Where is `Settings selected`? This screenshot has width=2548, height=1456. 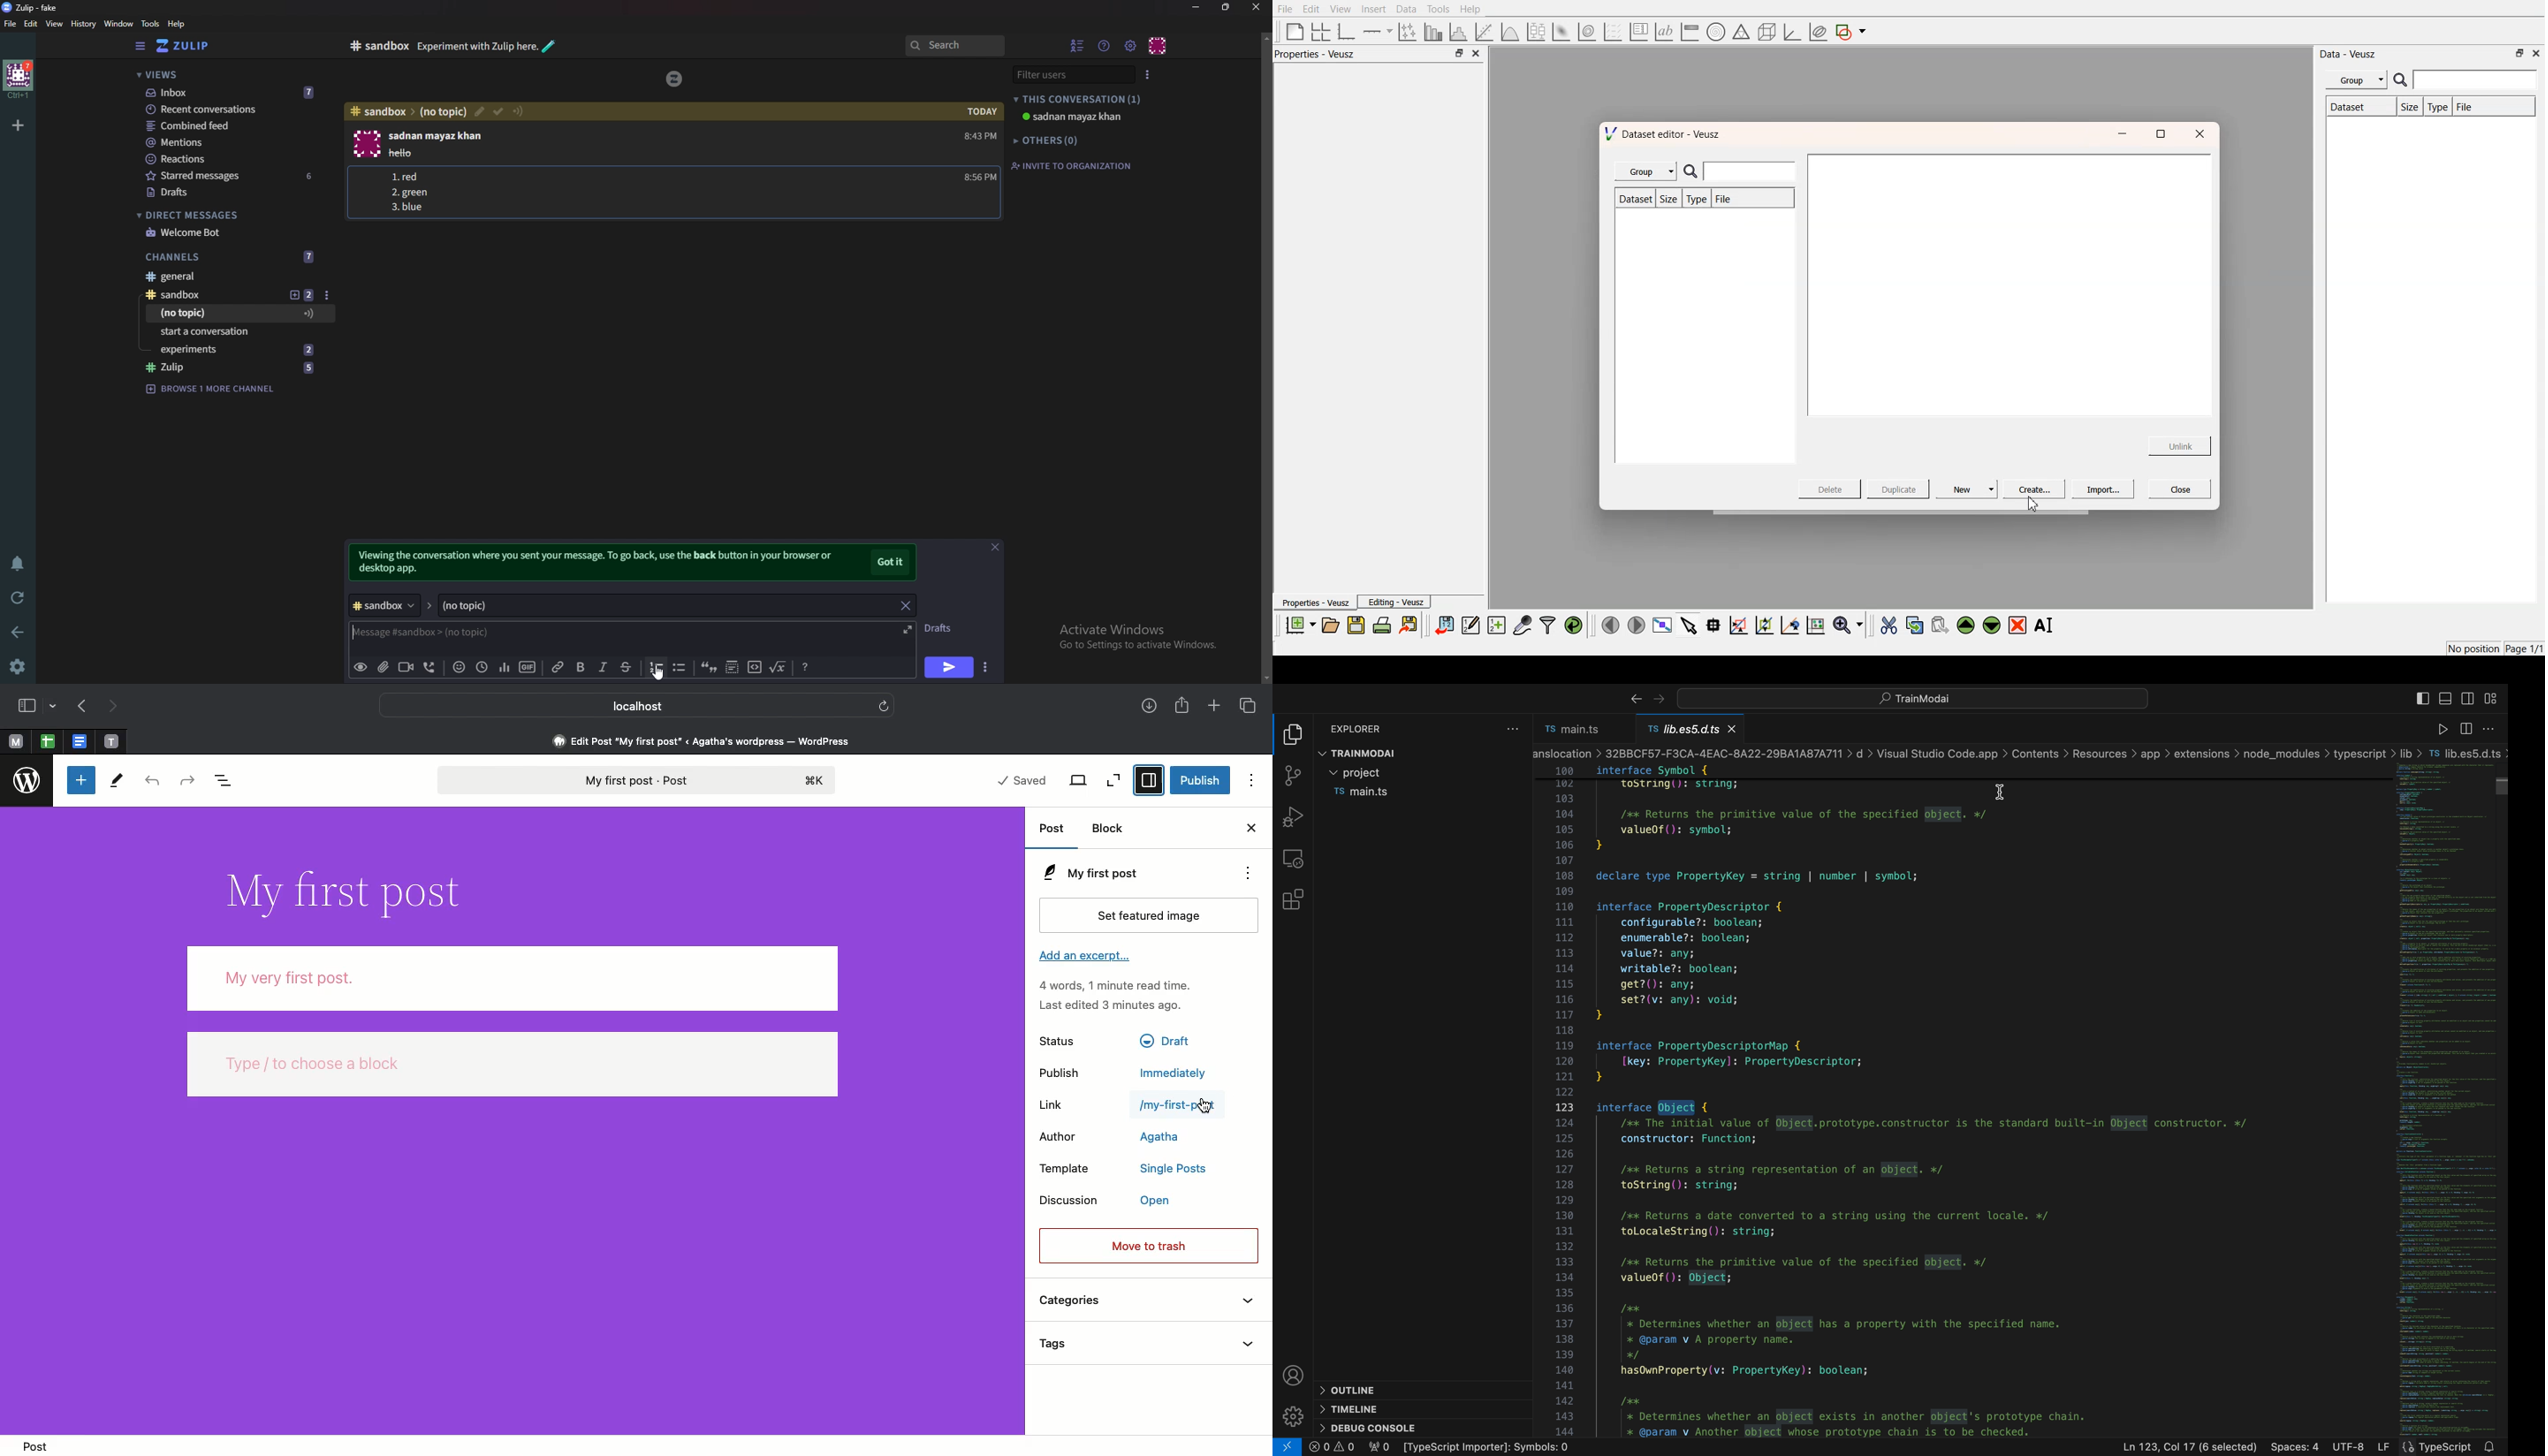
Settings selected is located at coordinates (1147, 780).